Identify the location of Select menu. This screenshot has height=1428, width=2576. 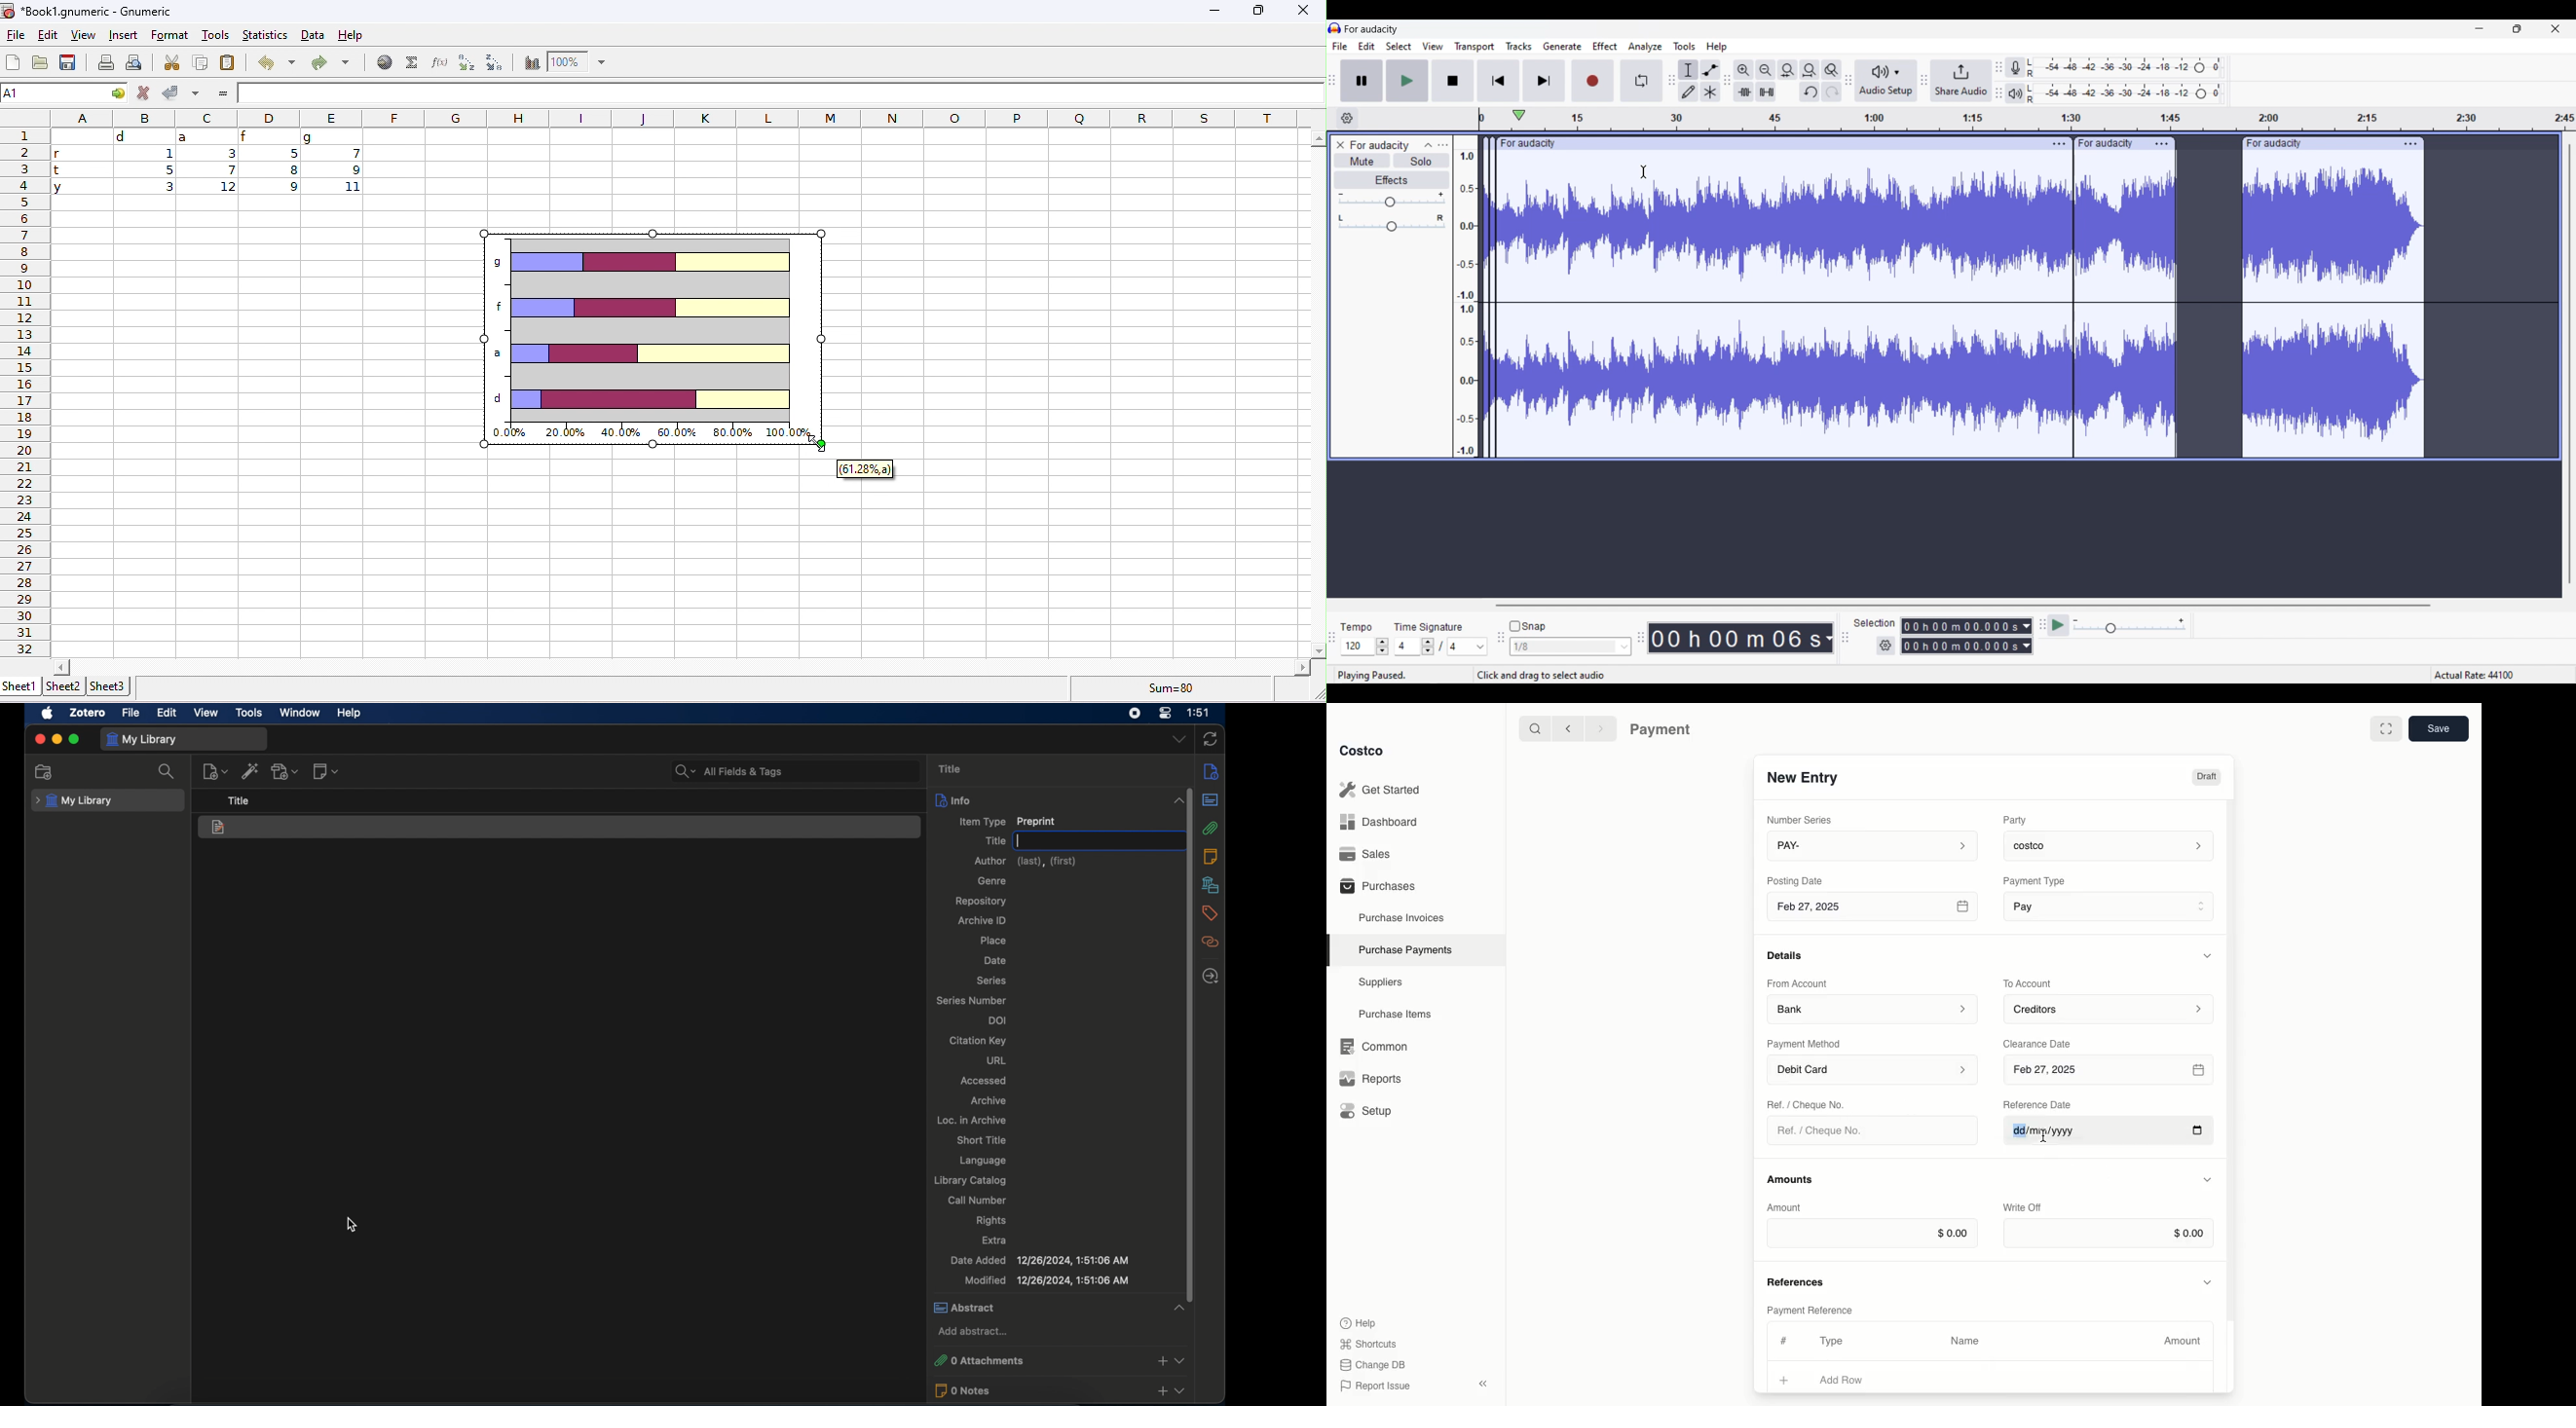
(1399, 46).